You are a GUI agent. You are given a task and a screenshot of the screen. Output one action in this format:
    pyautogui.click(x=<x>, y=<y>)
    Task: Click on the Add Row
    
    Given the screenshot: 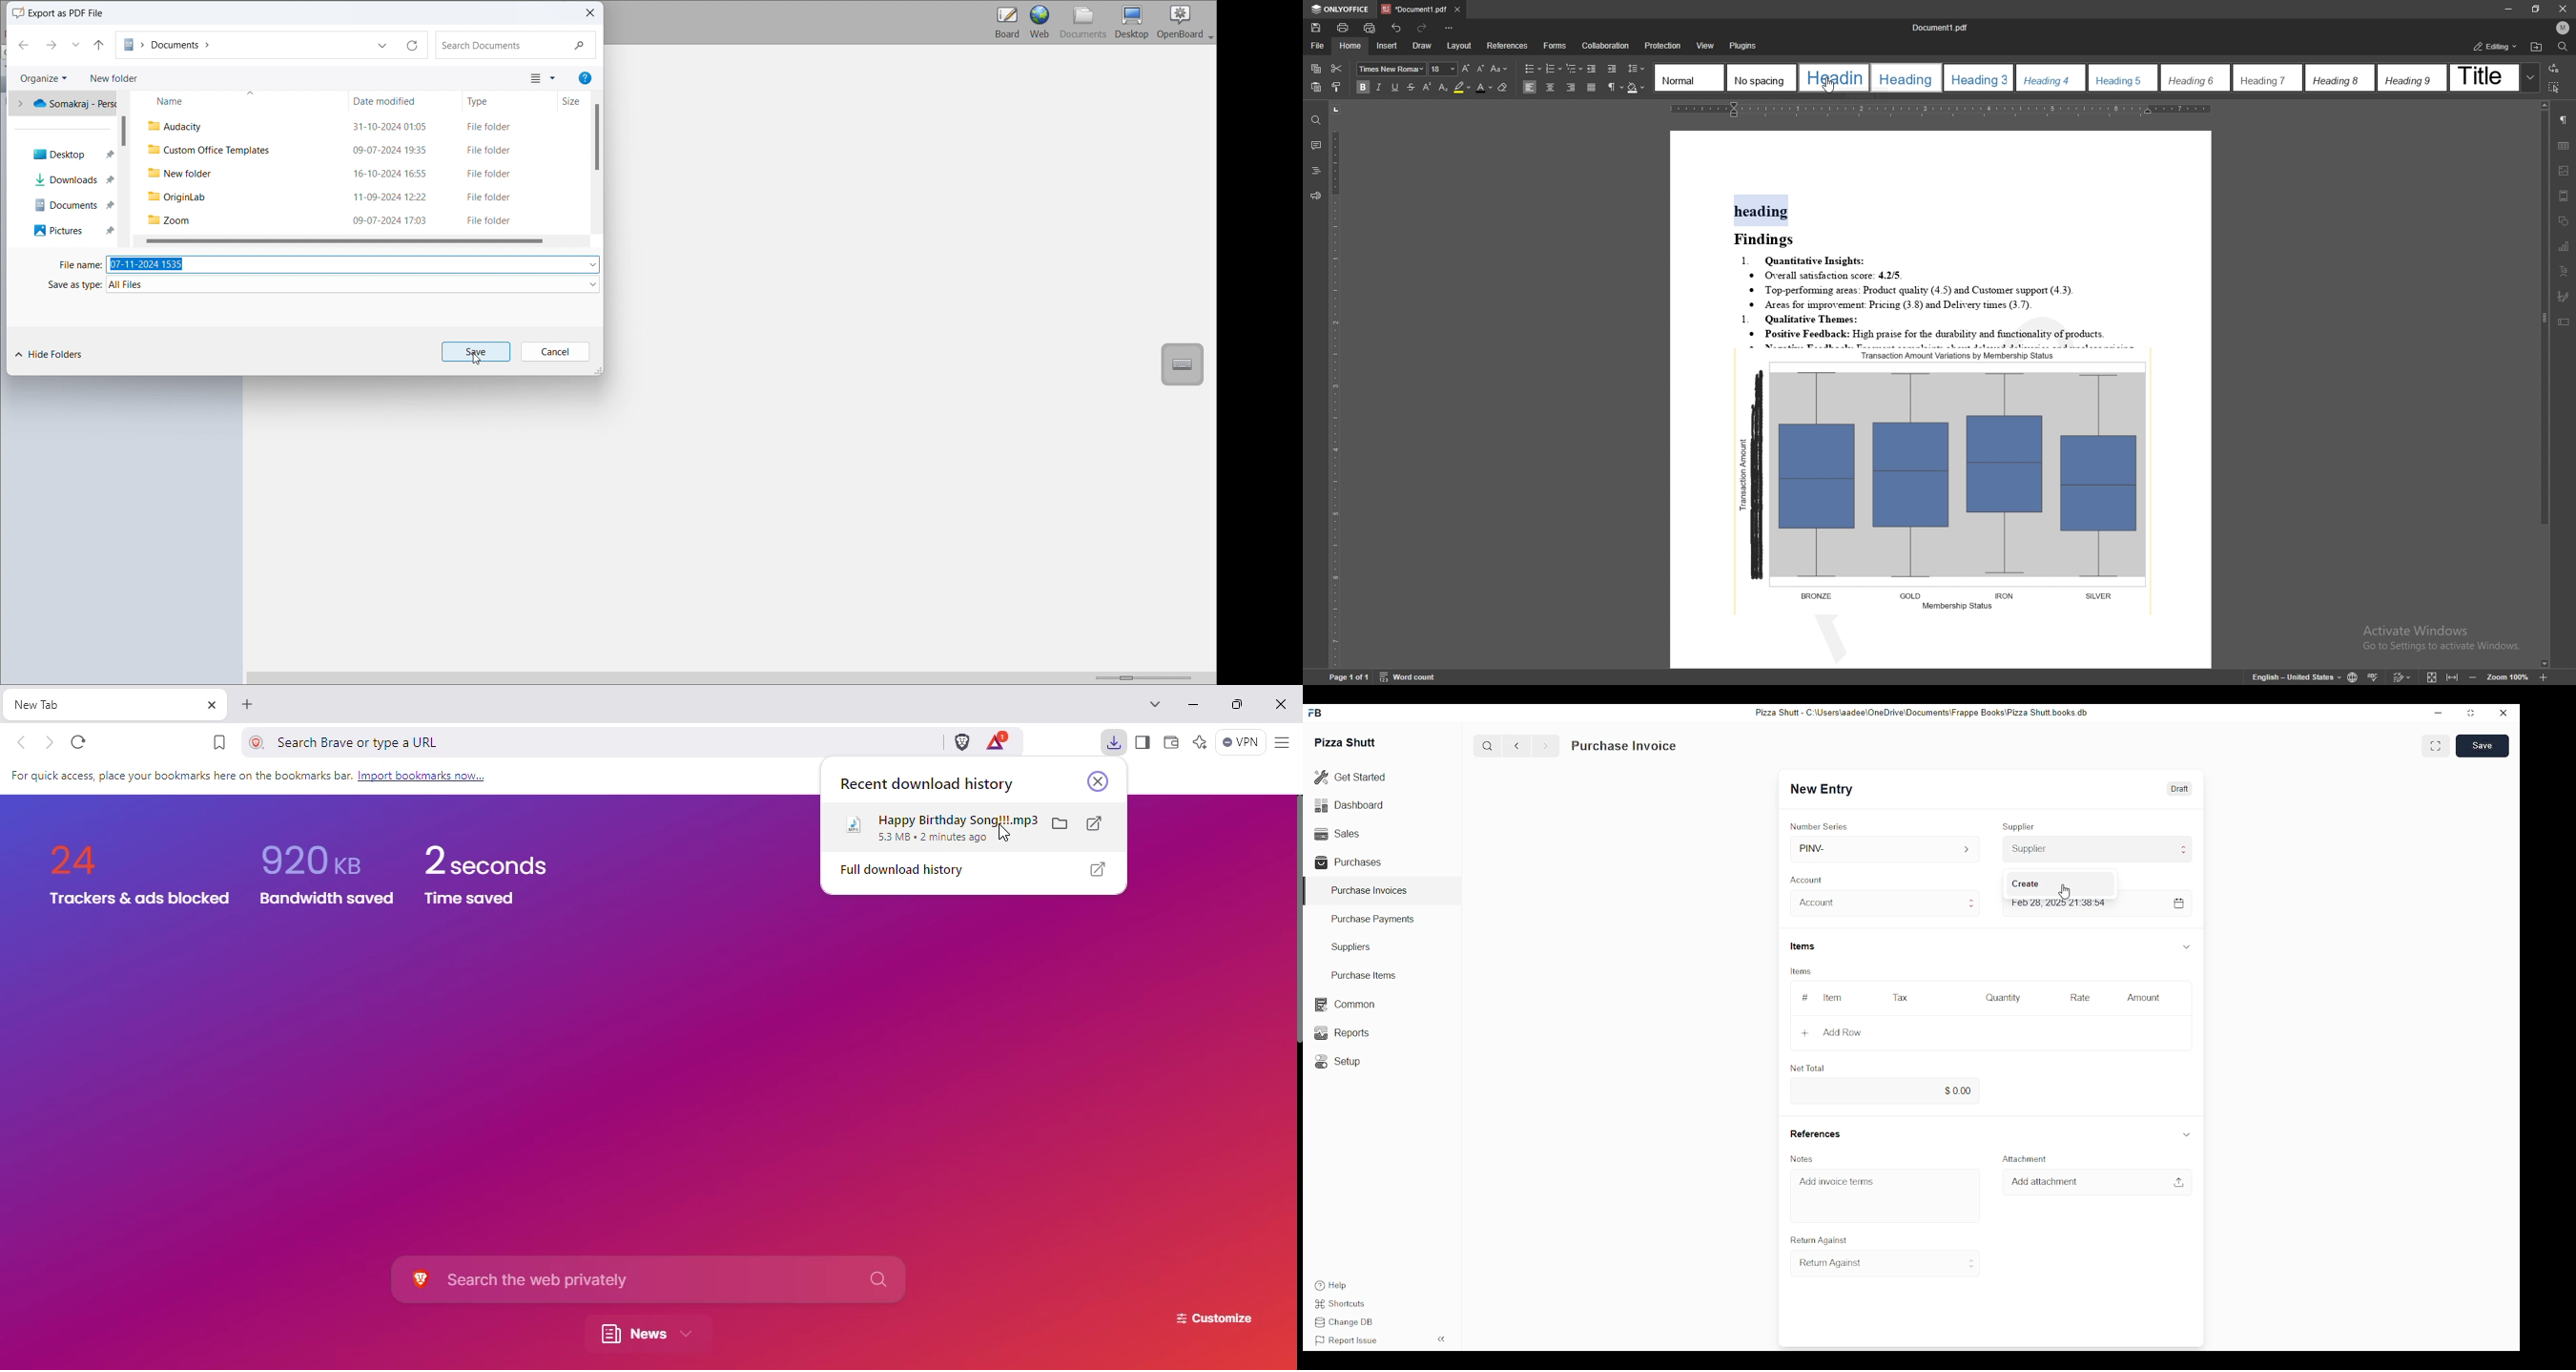 What is the action you would take?
    pyautogui.click(x=1837, y=1033)
    